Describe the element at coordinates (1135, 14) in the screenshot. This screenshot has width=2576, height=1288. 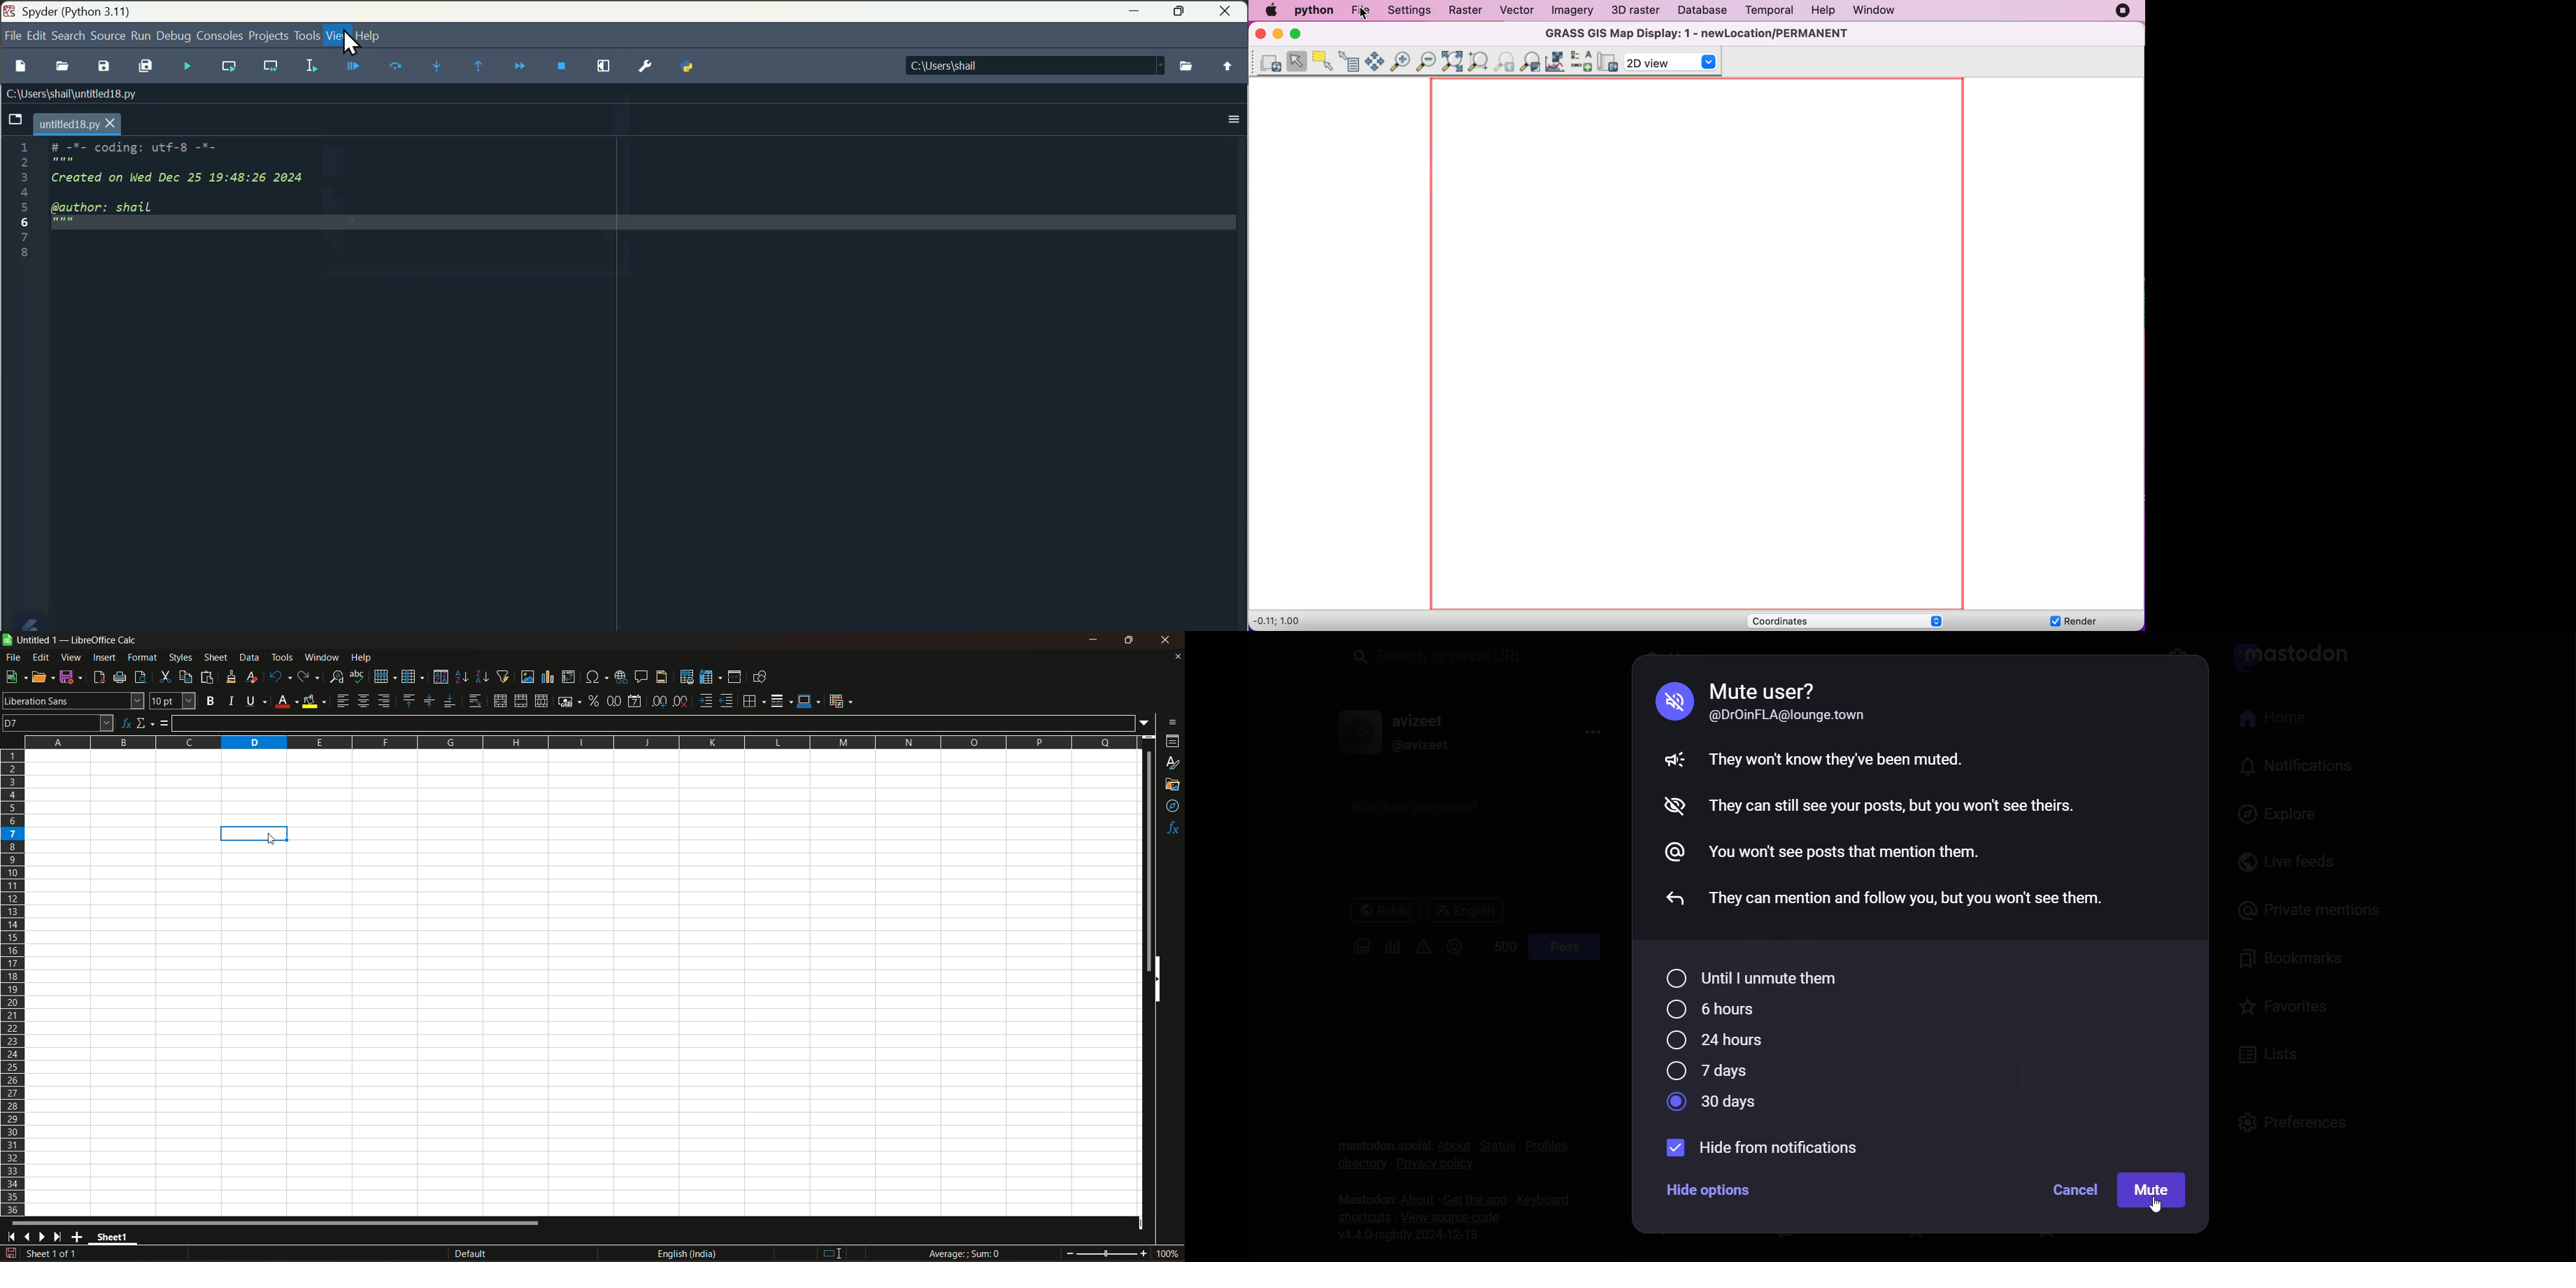
I see `minimise` at that location.